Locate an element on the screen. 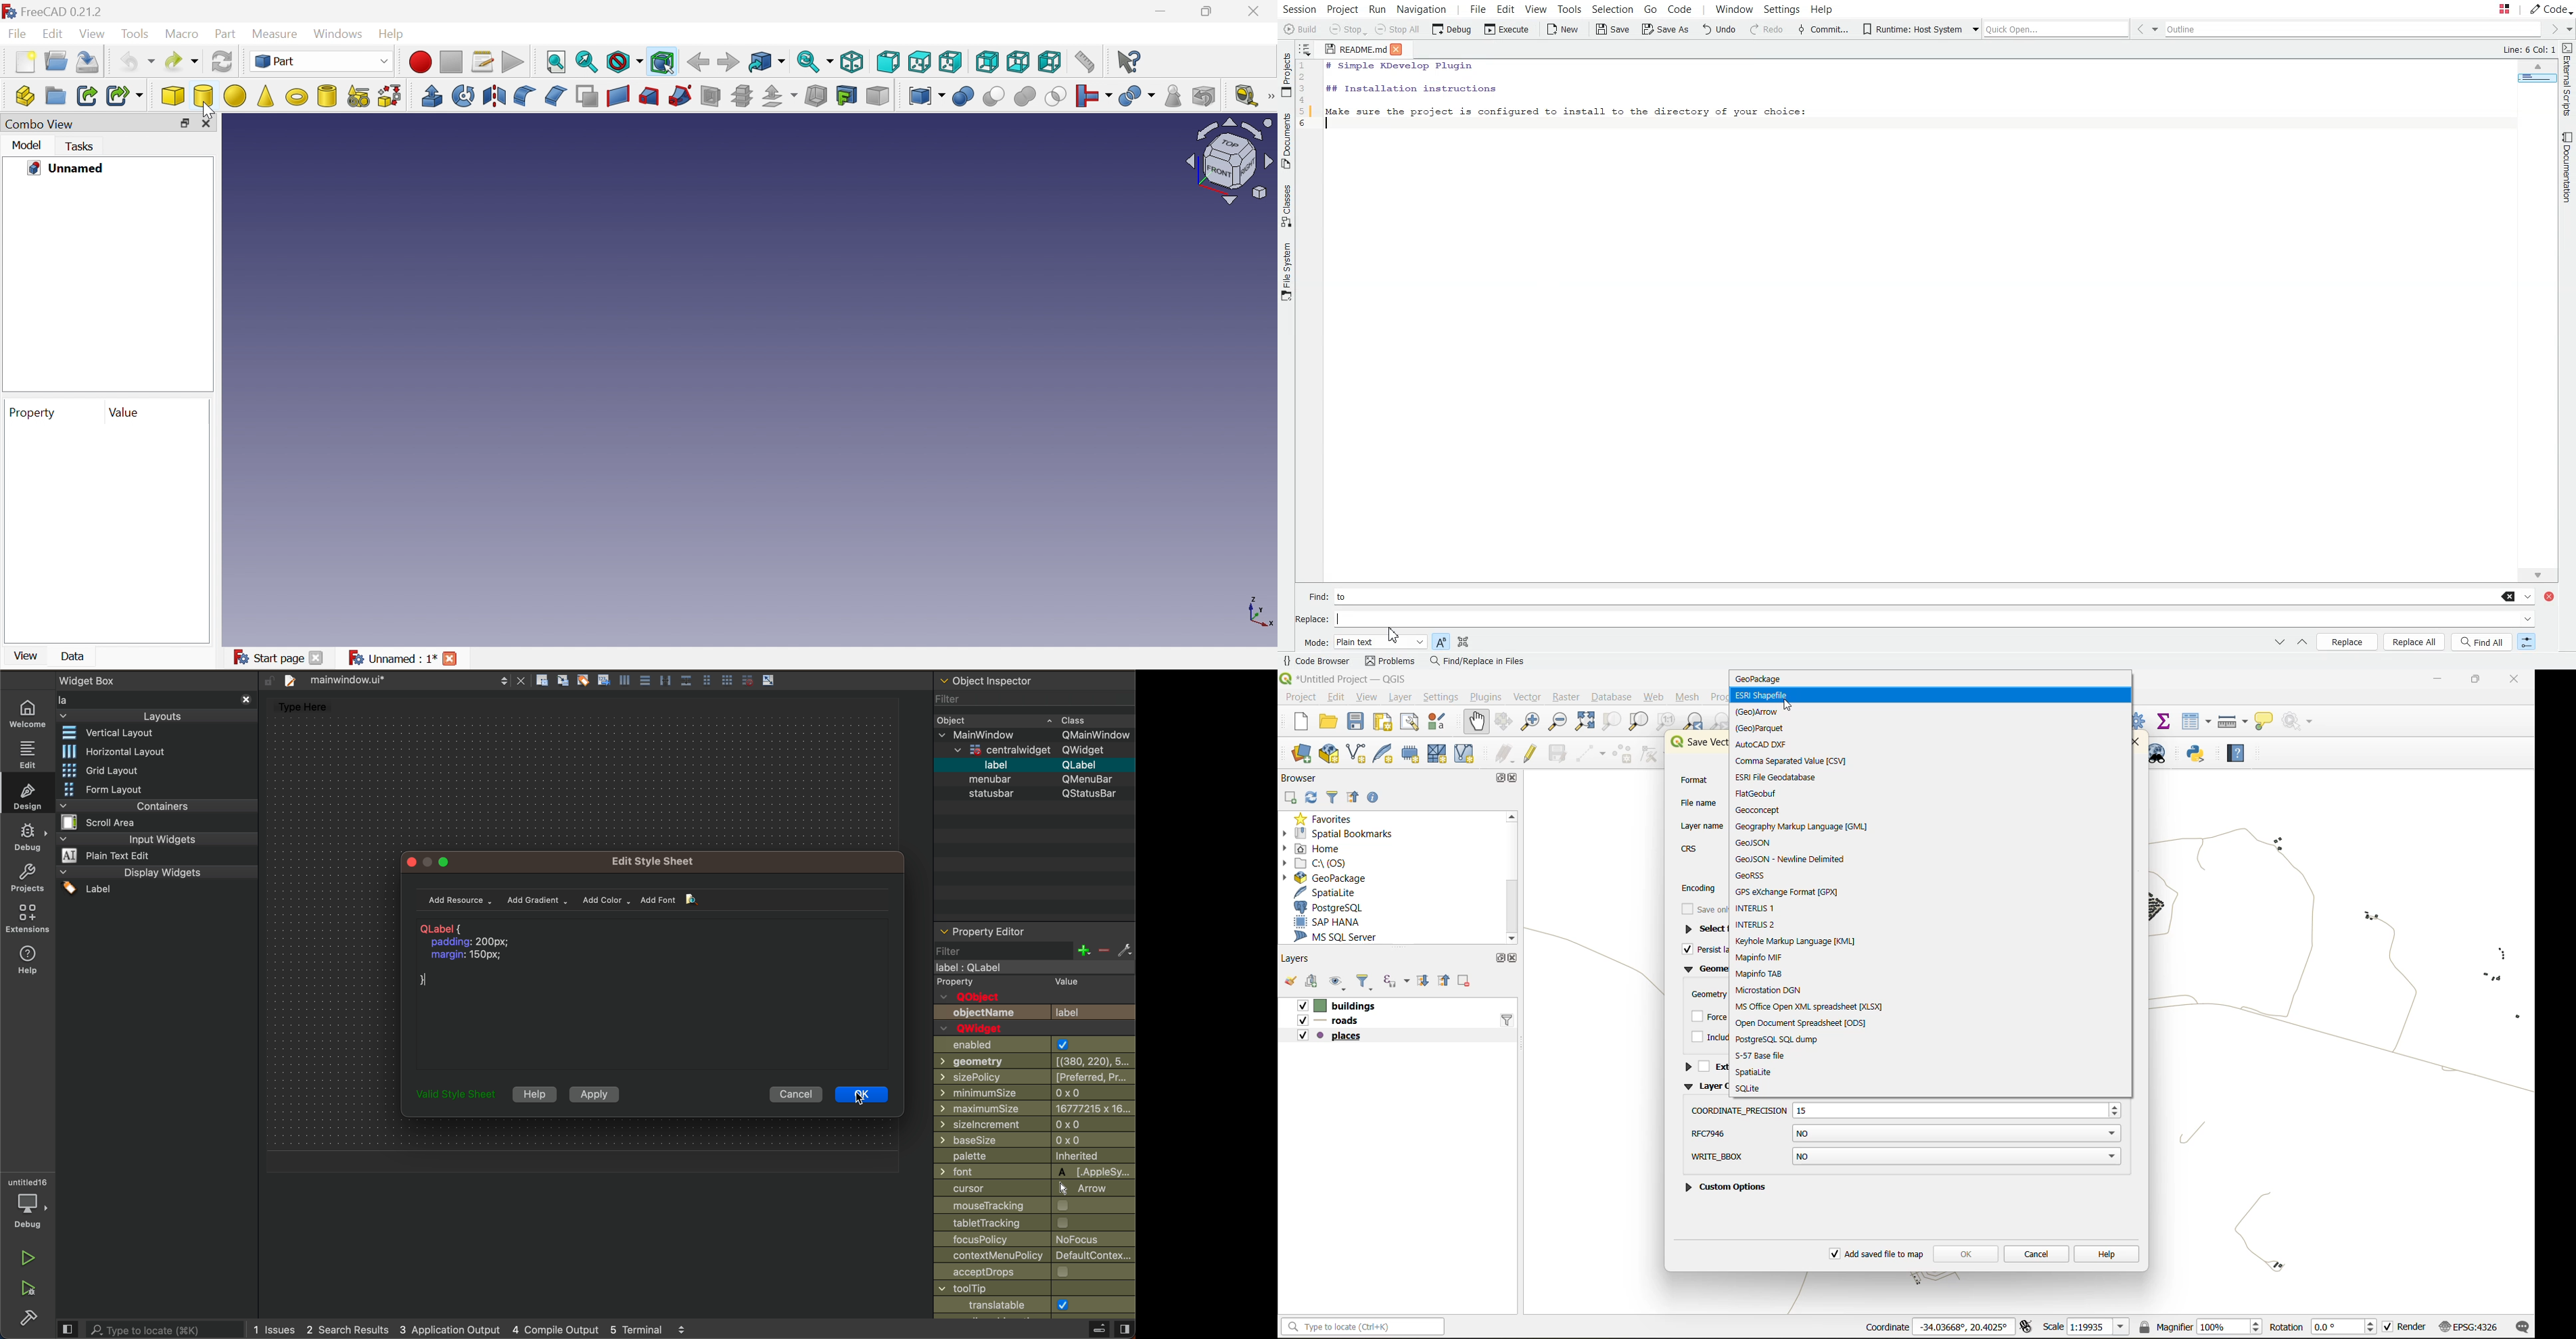  edit style sheet is located at coordinates (664, 860).